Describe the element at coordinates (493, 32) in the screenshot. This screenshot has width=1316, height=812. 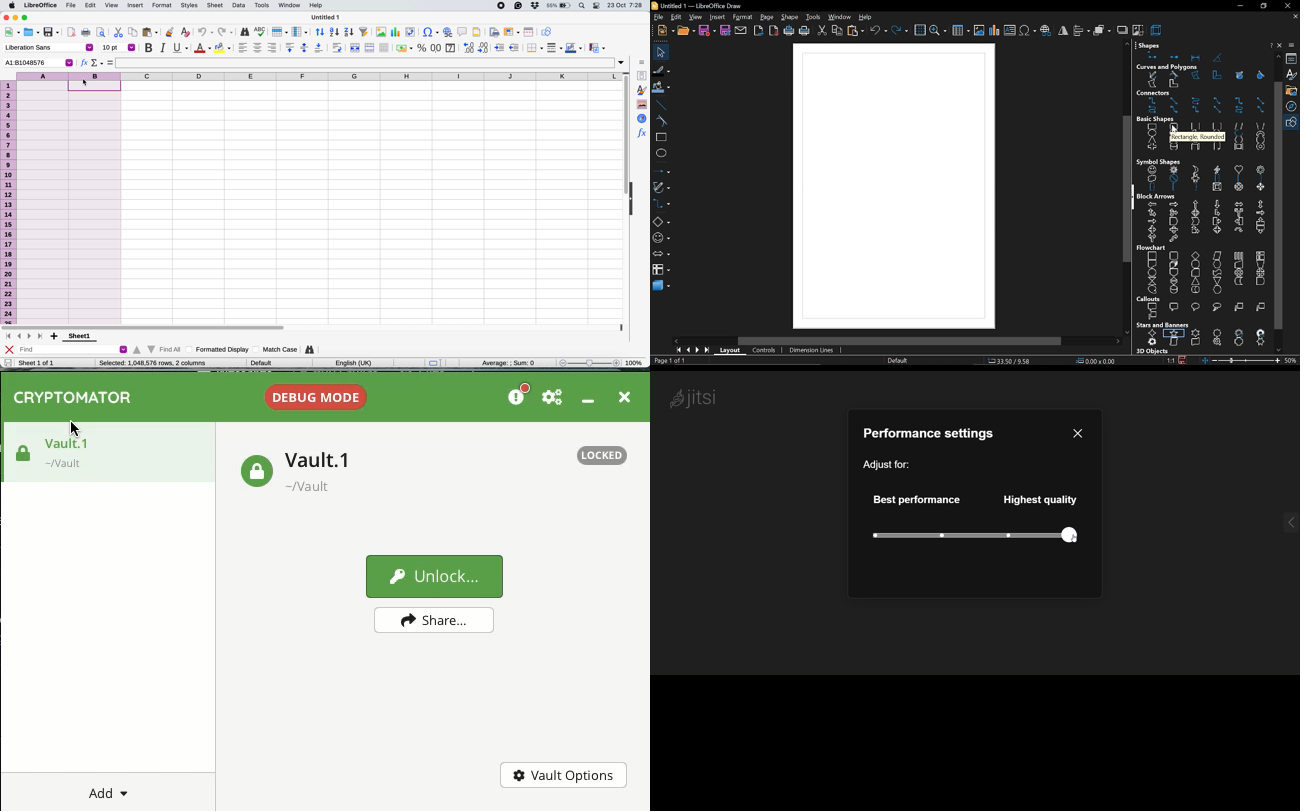
I see `define print area` at that location.